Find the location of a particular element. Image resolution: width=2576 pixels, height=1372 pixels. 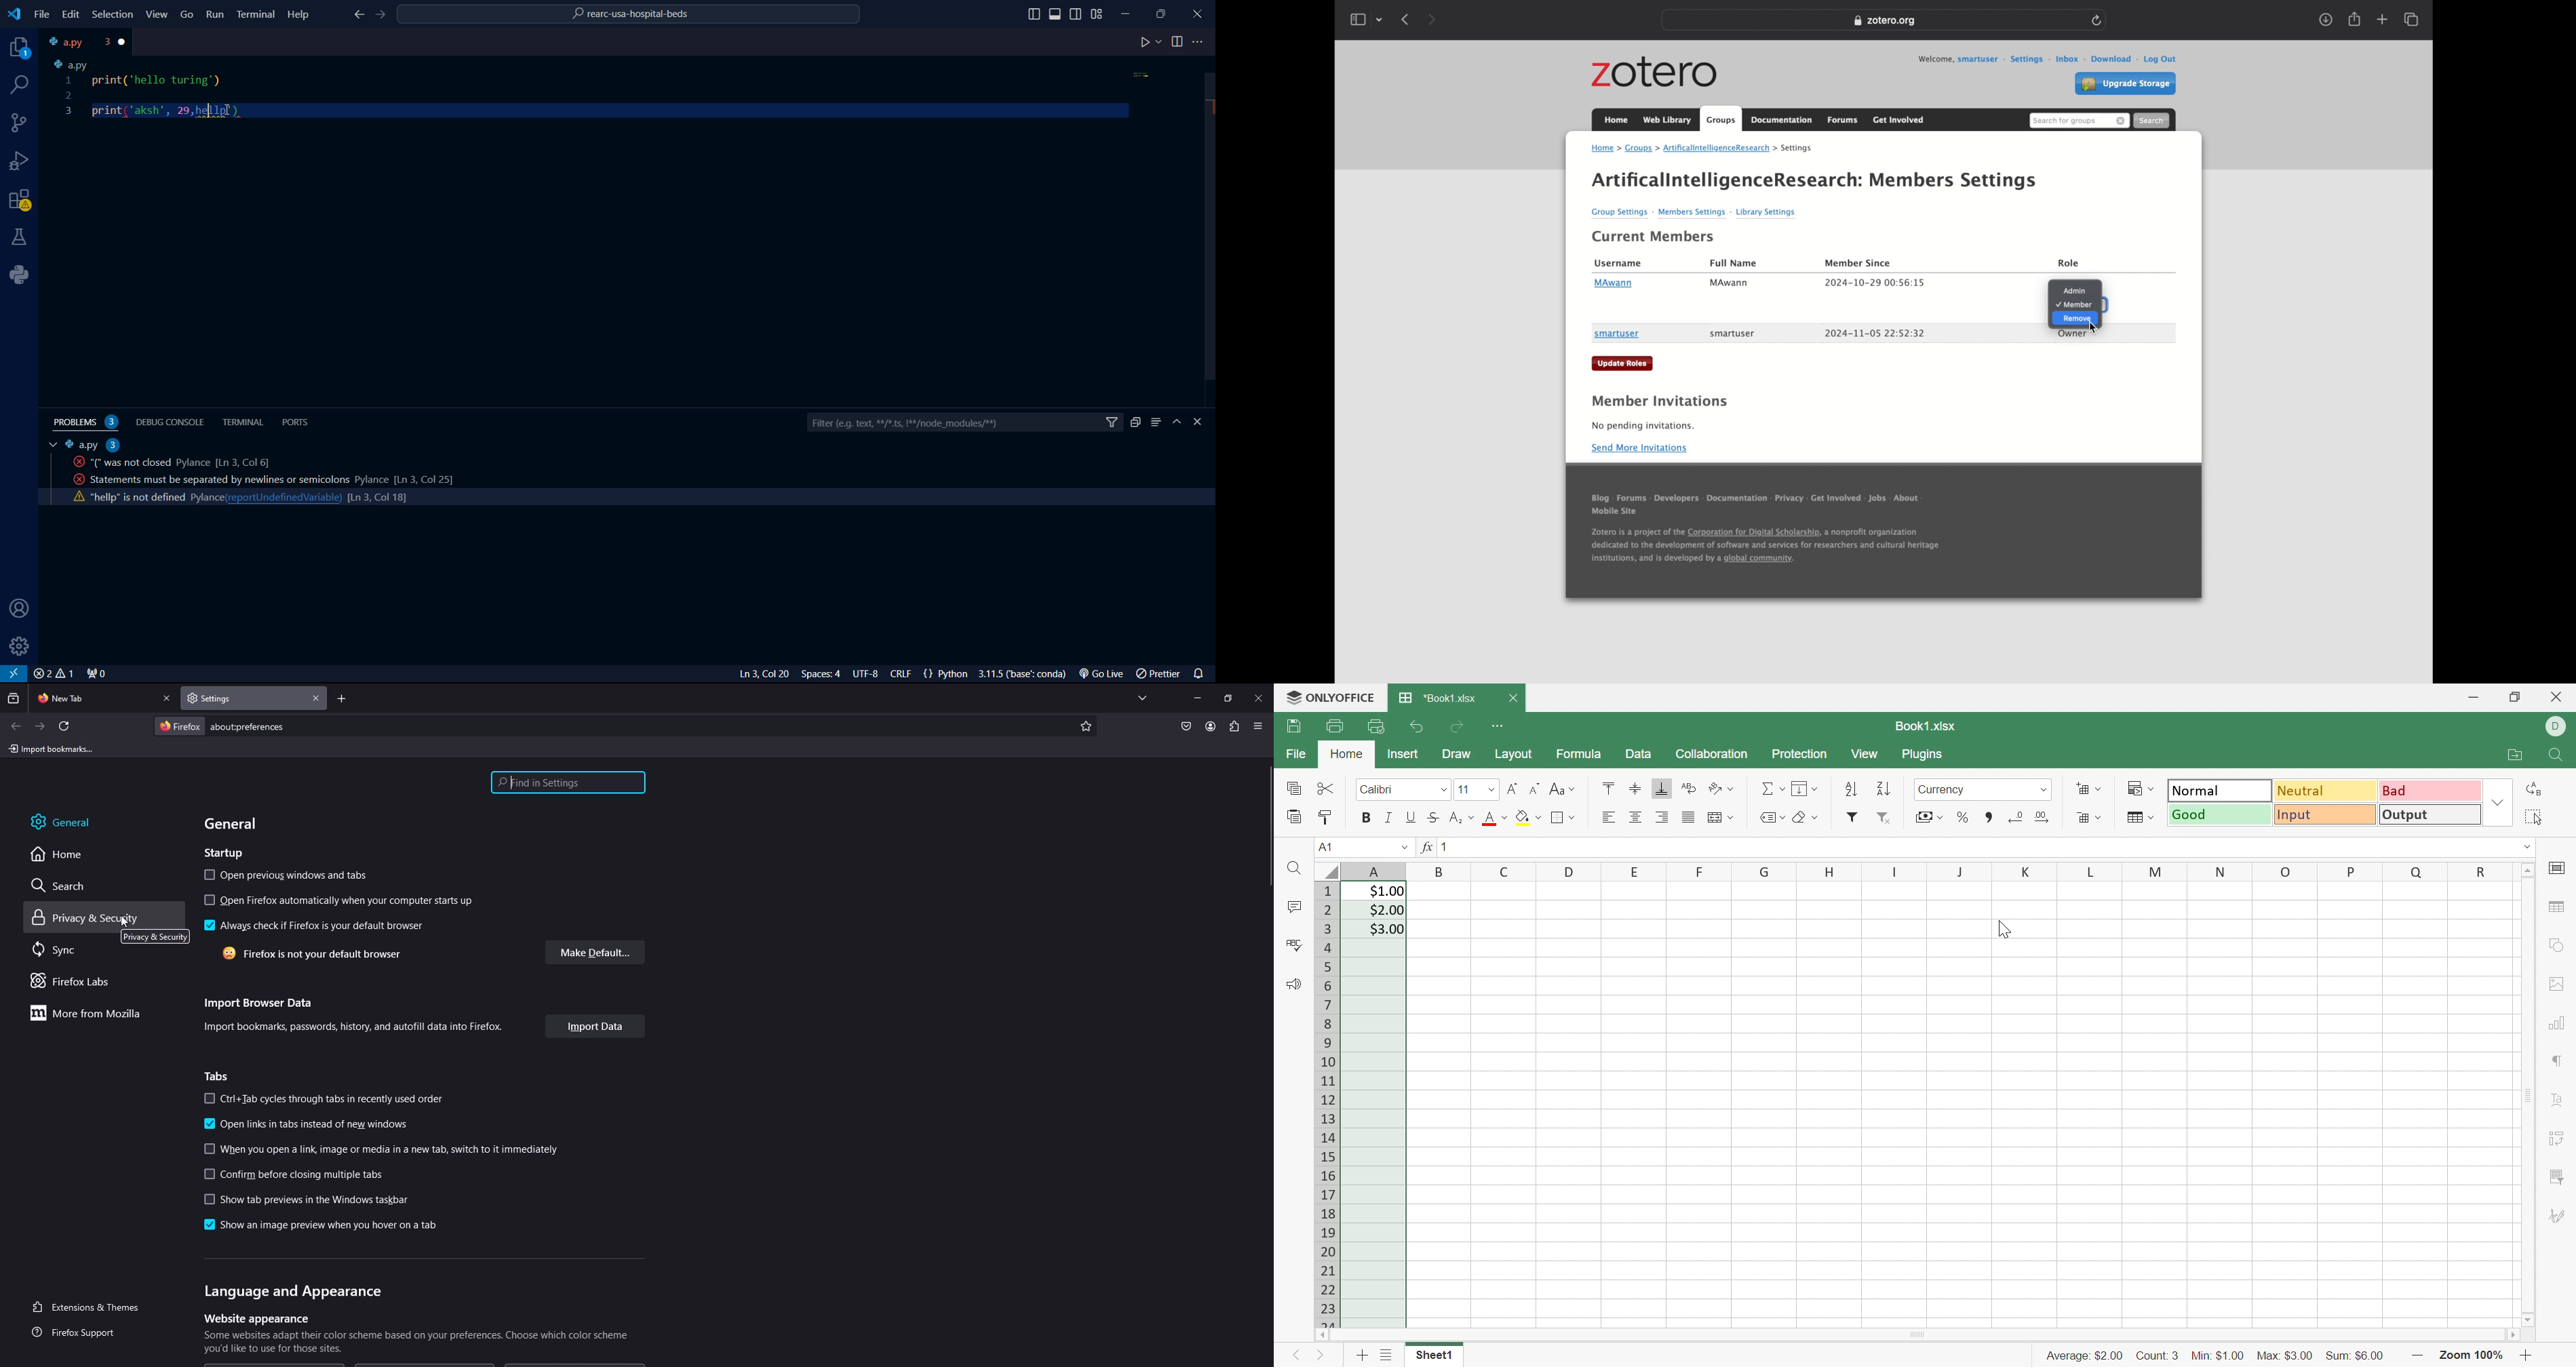

Borders is located at coordinates (1563, 817).